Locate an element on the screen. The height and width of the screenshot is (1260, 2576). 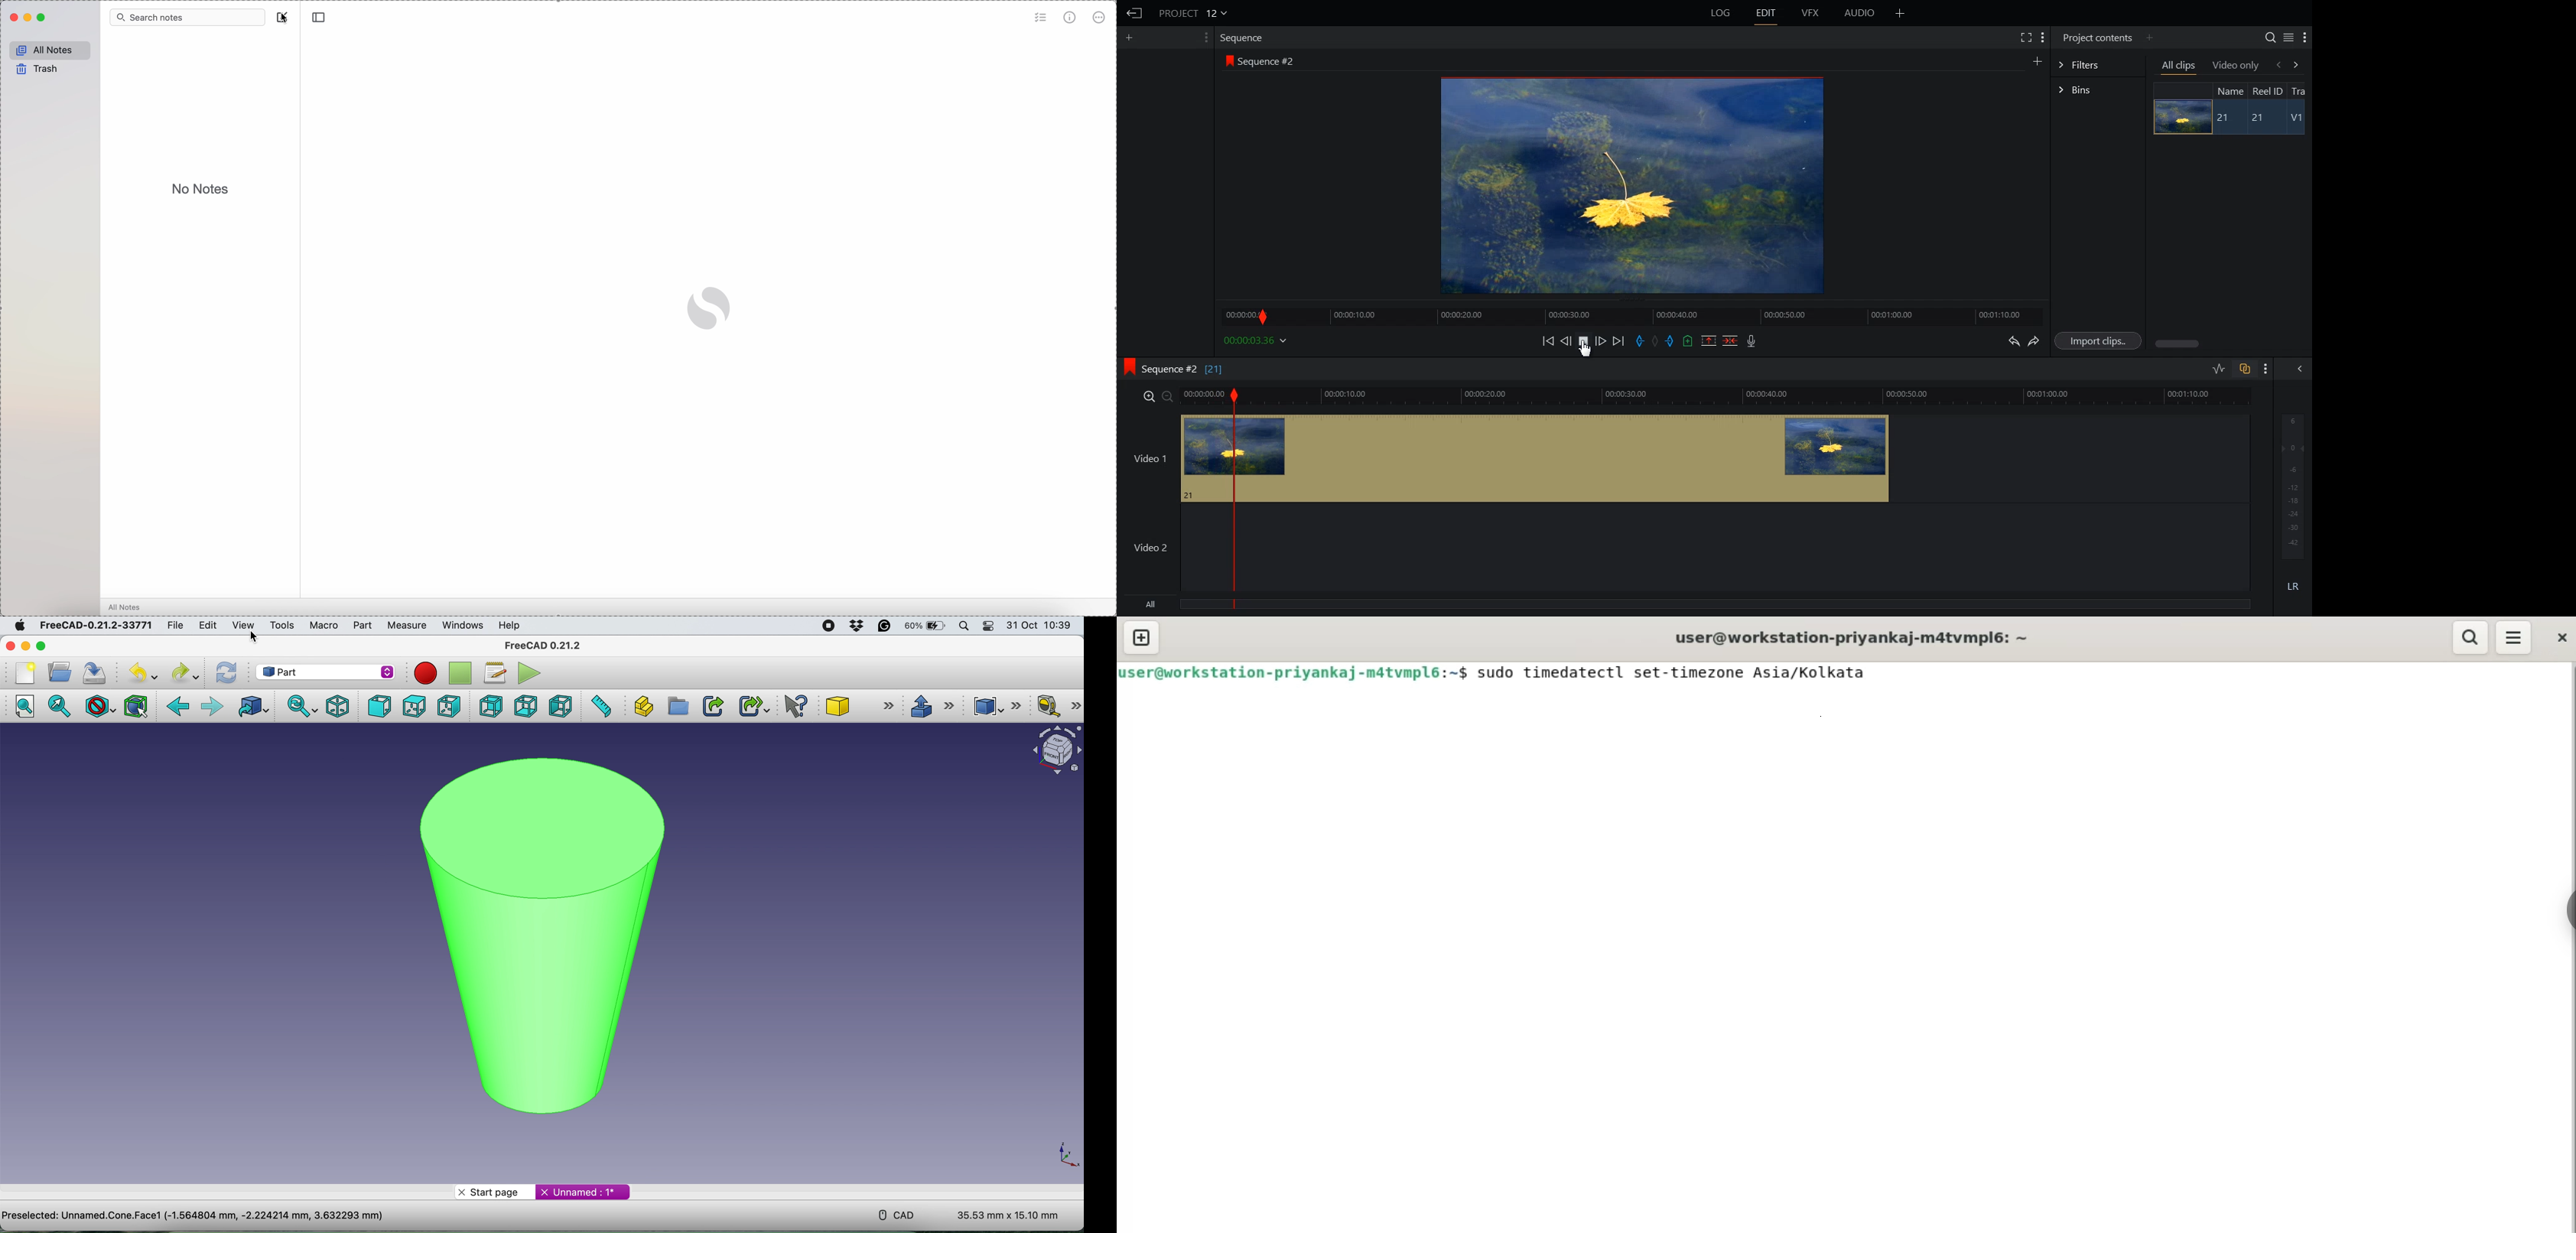
60% is located at coordinates (925, 627).